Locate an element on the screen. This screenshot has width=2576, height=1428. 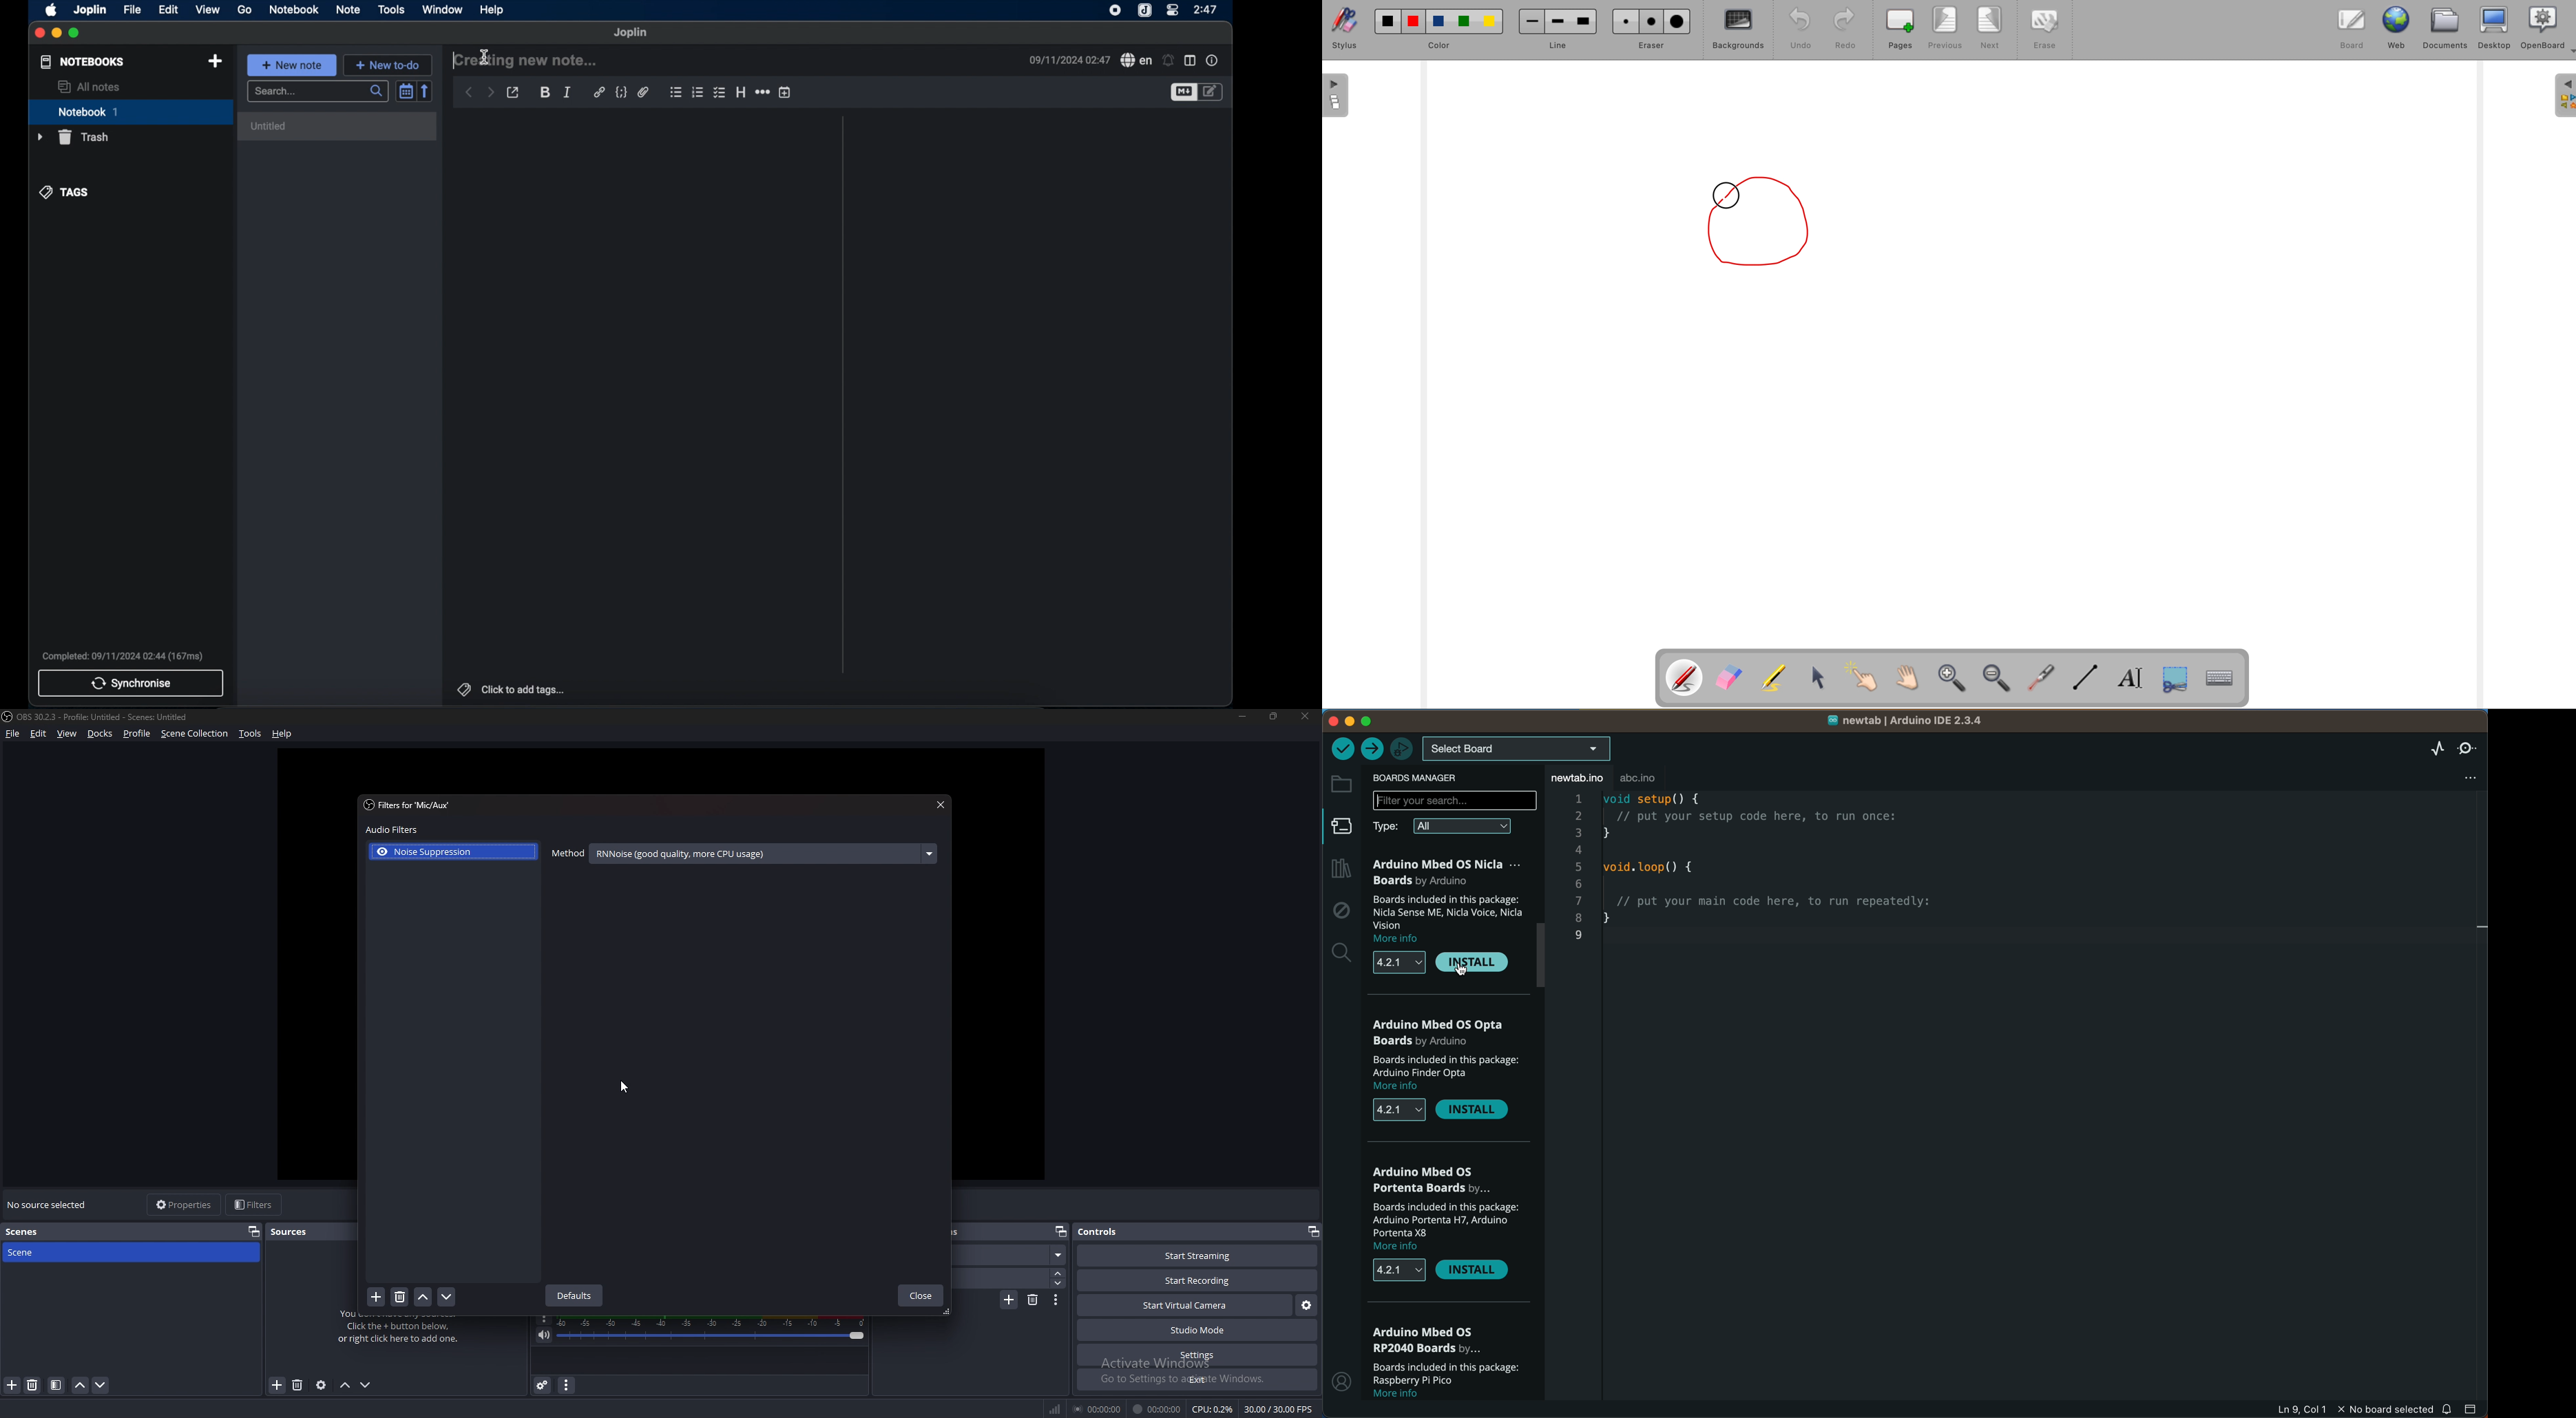
new to-do is located at coordinates (389, 64).